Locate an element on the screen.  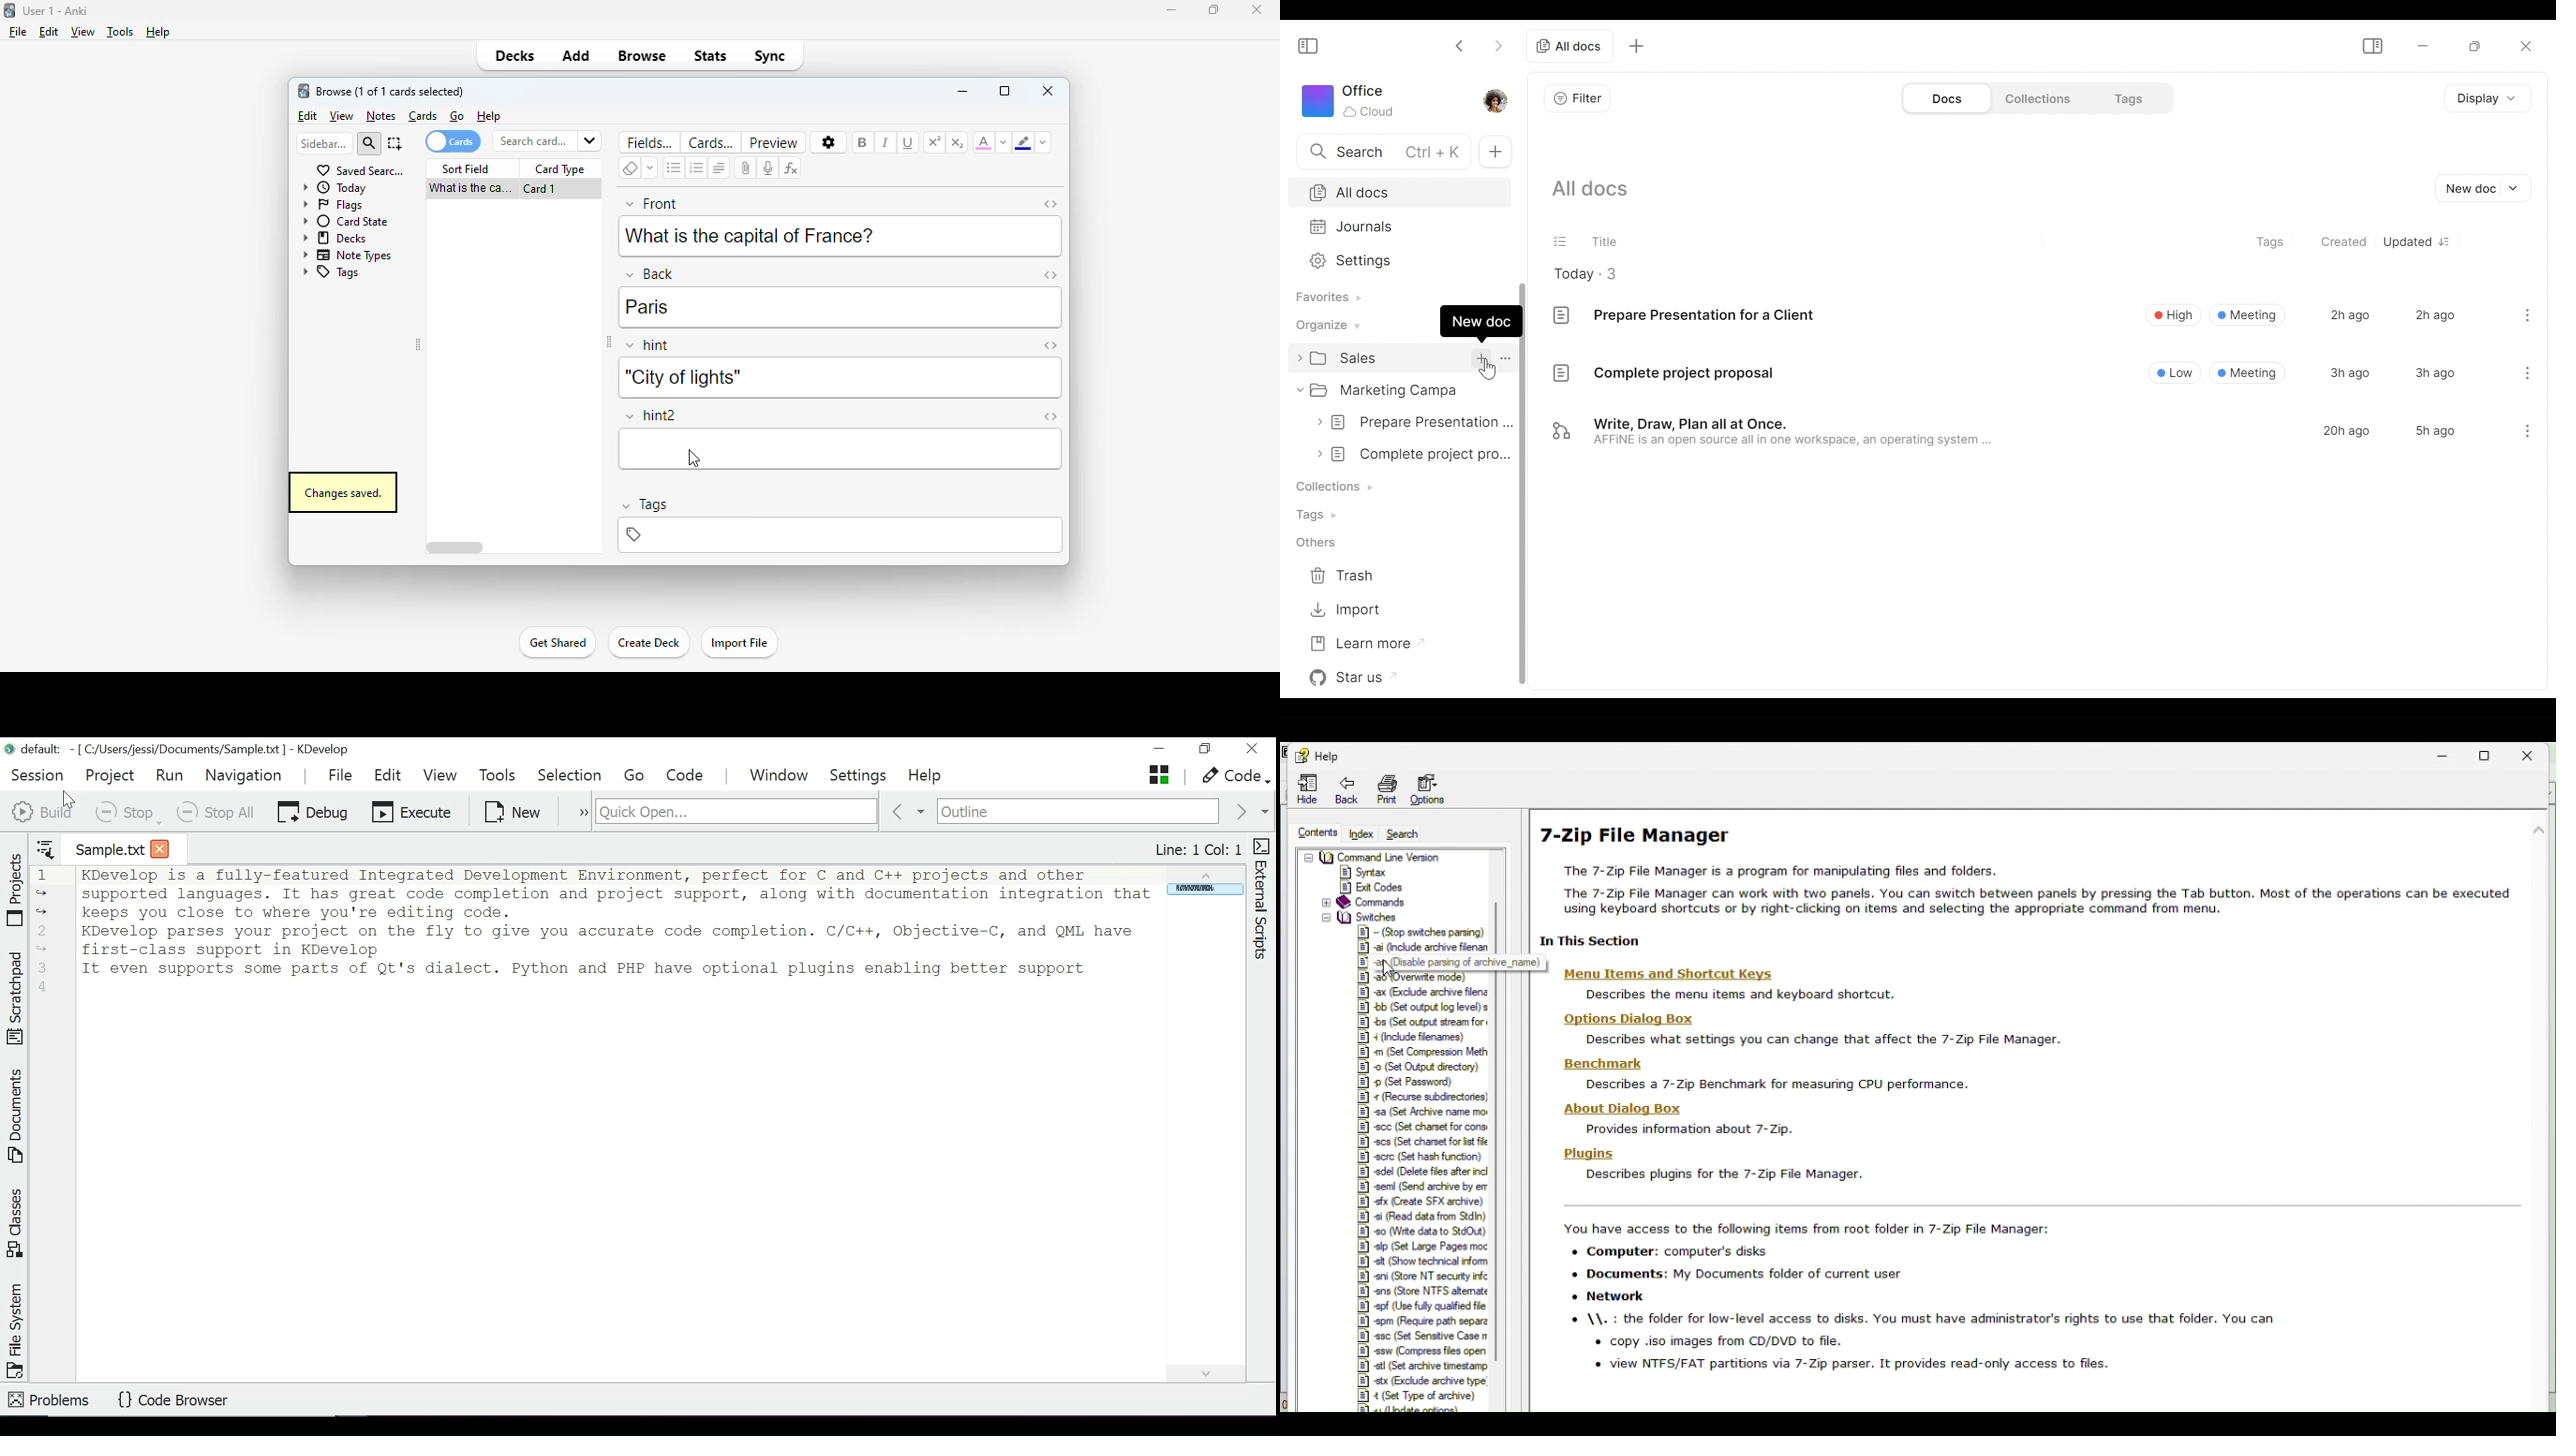
preview is located at coordinates (774, 142).